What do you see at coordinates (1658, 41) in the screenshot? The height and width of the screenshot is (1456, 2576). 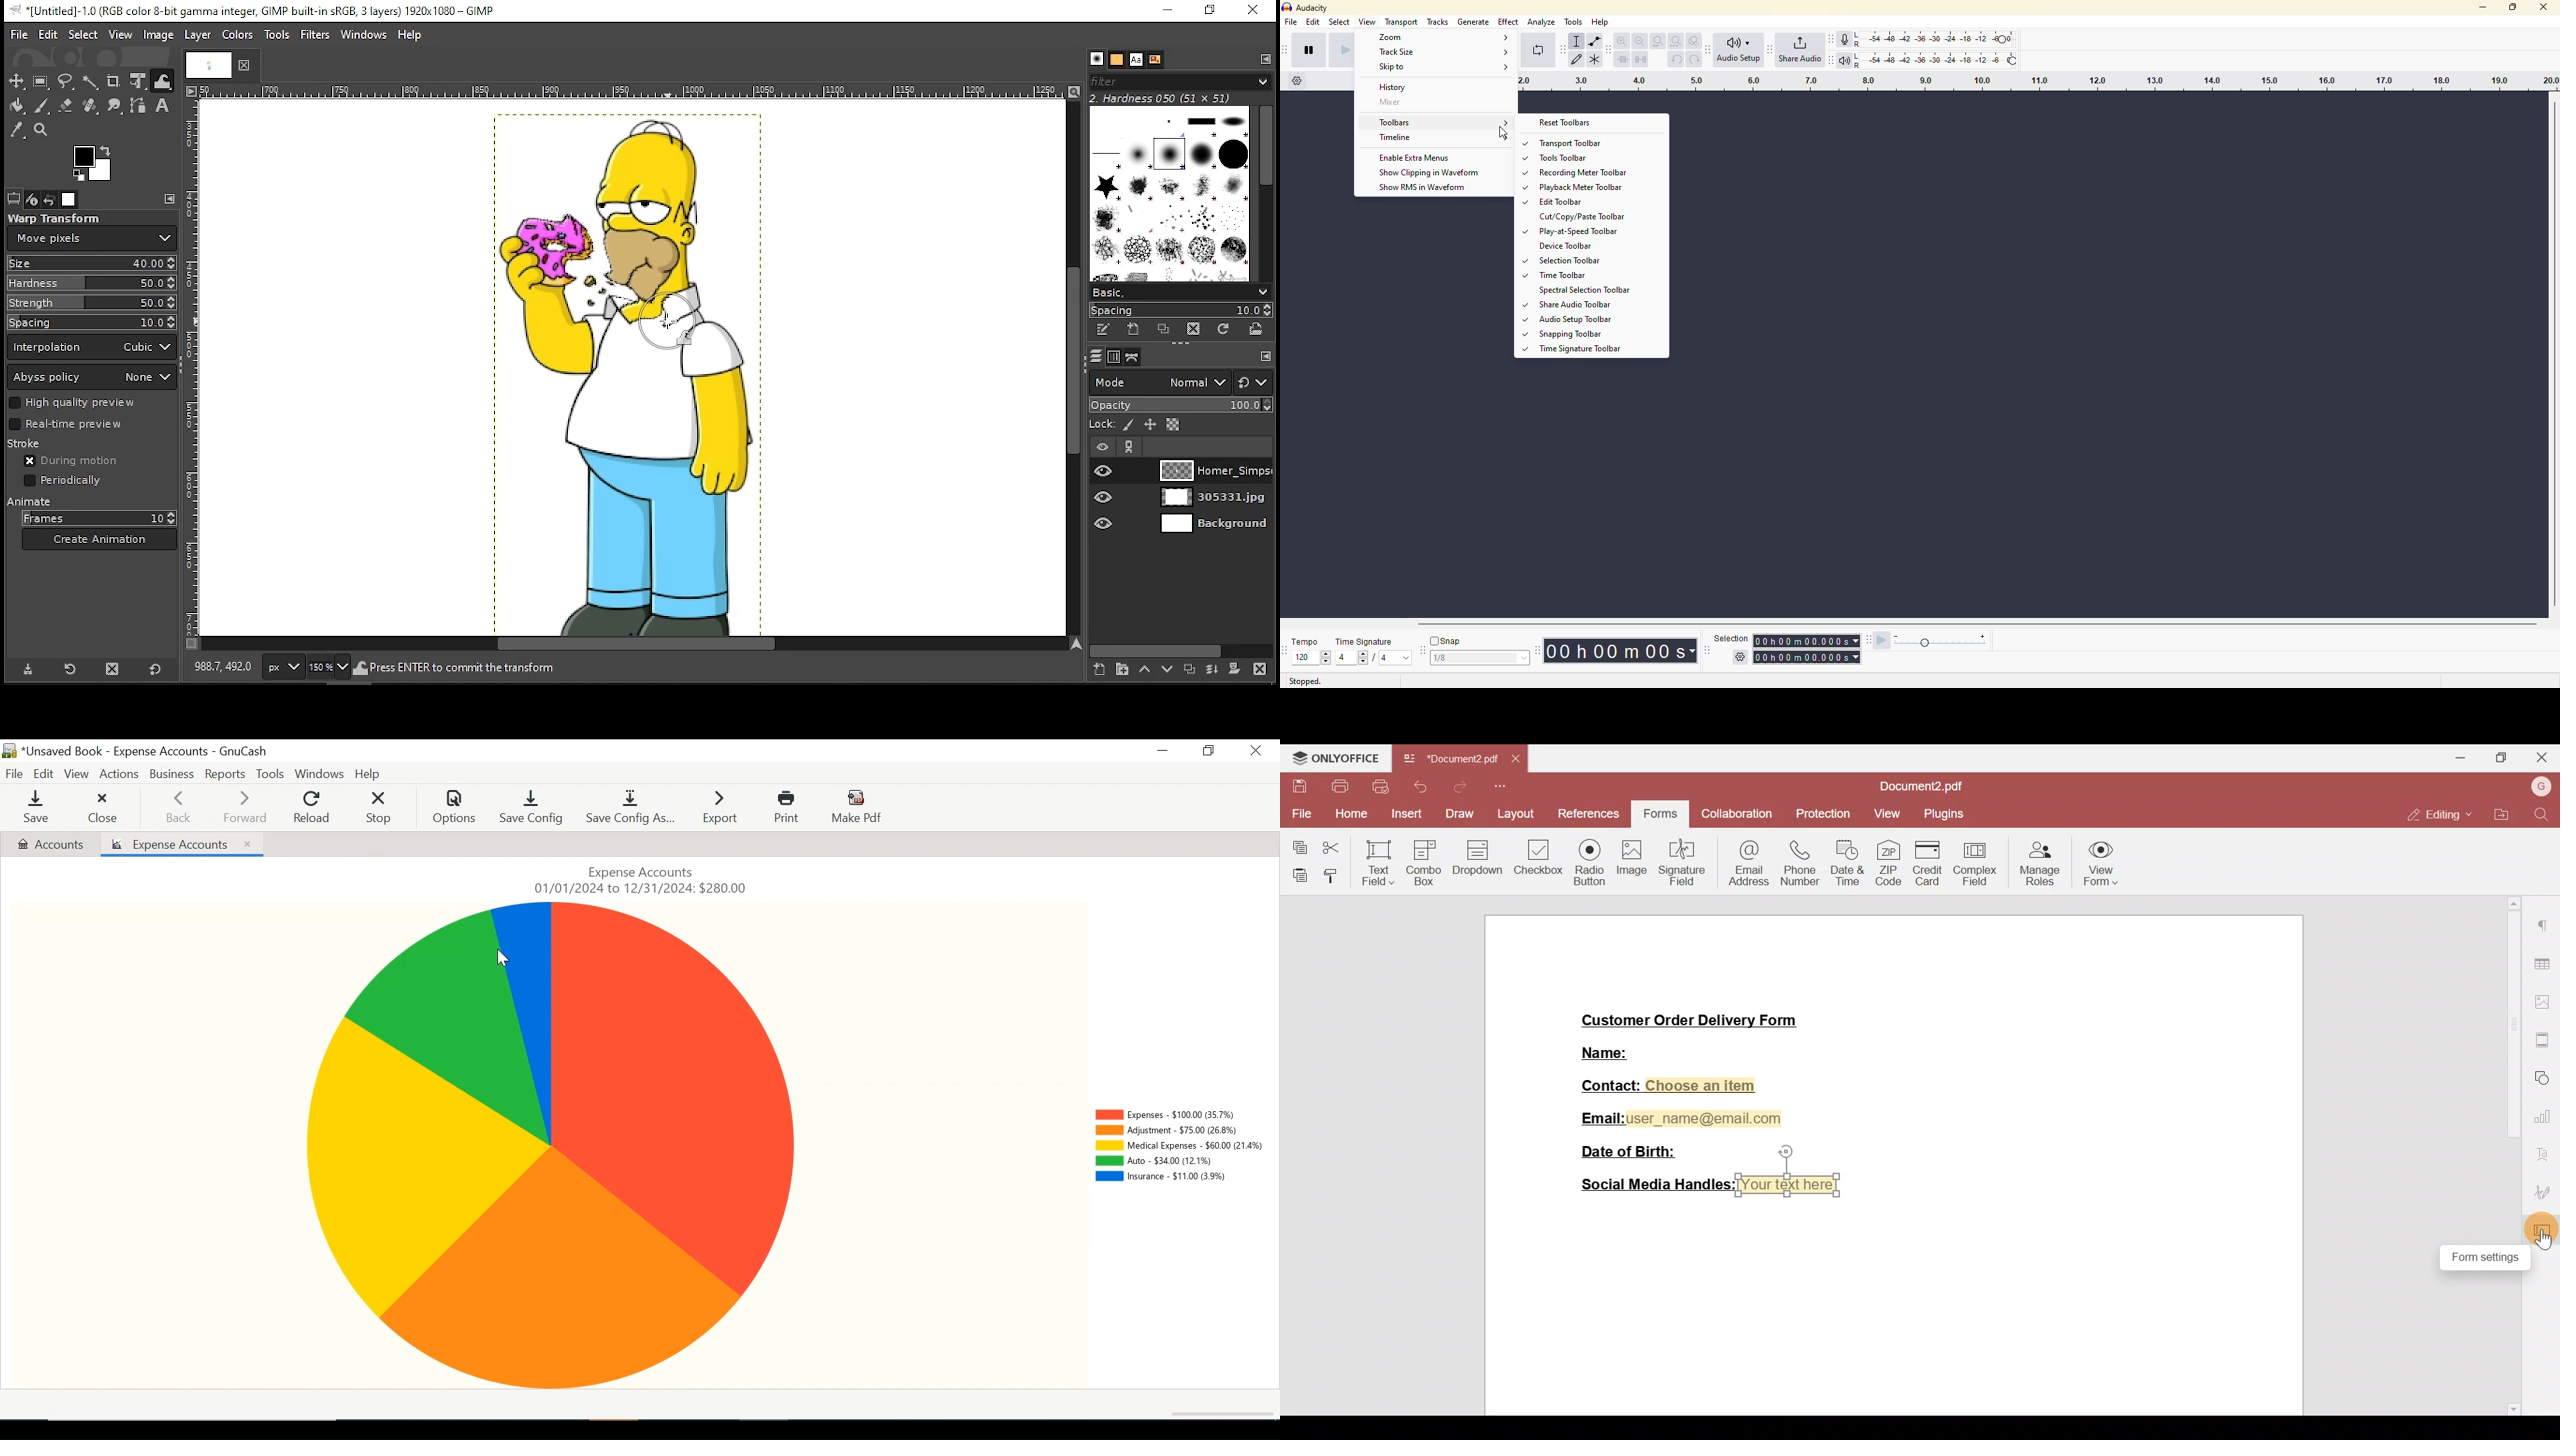 I see `fit selection to width` at bounding box center [1658, 41].